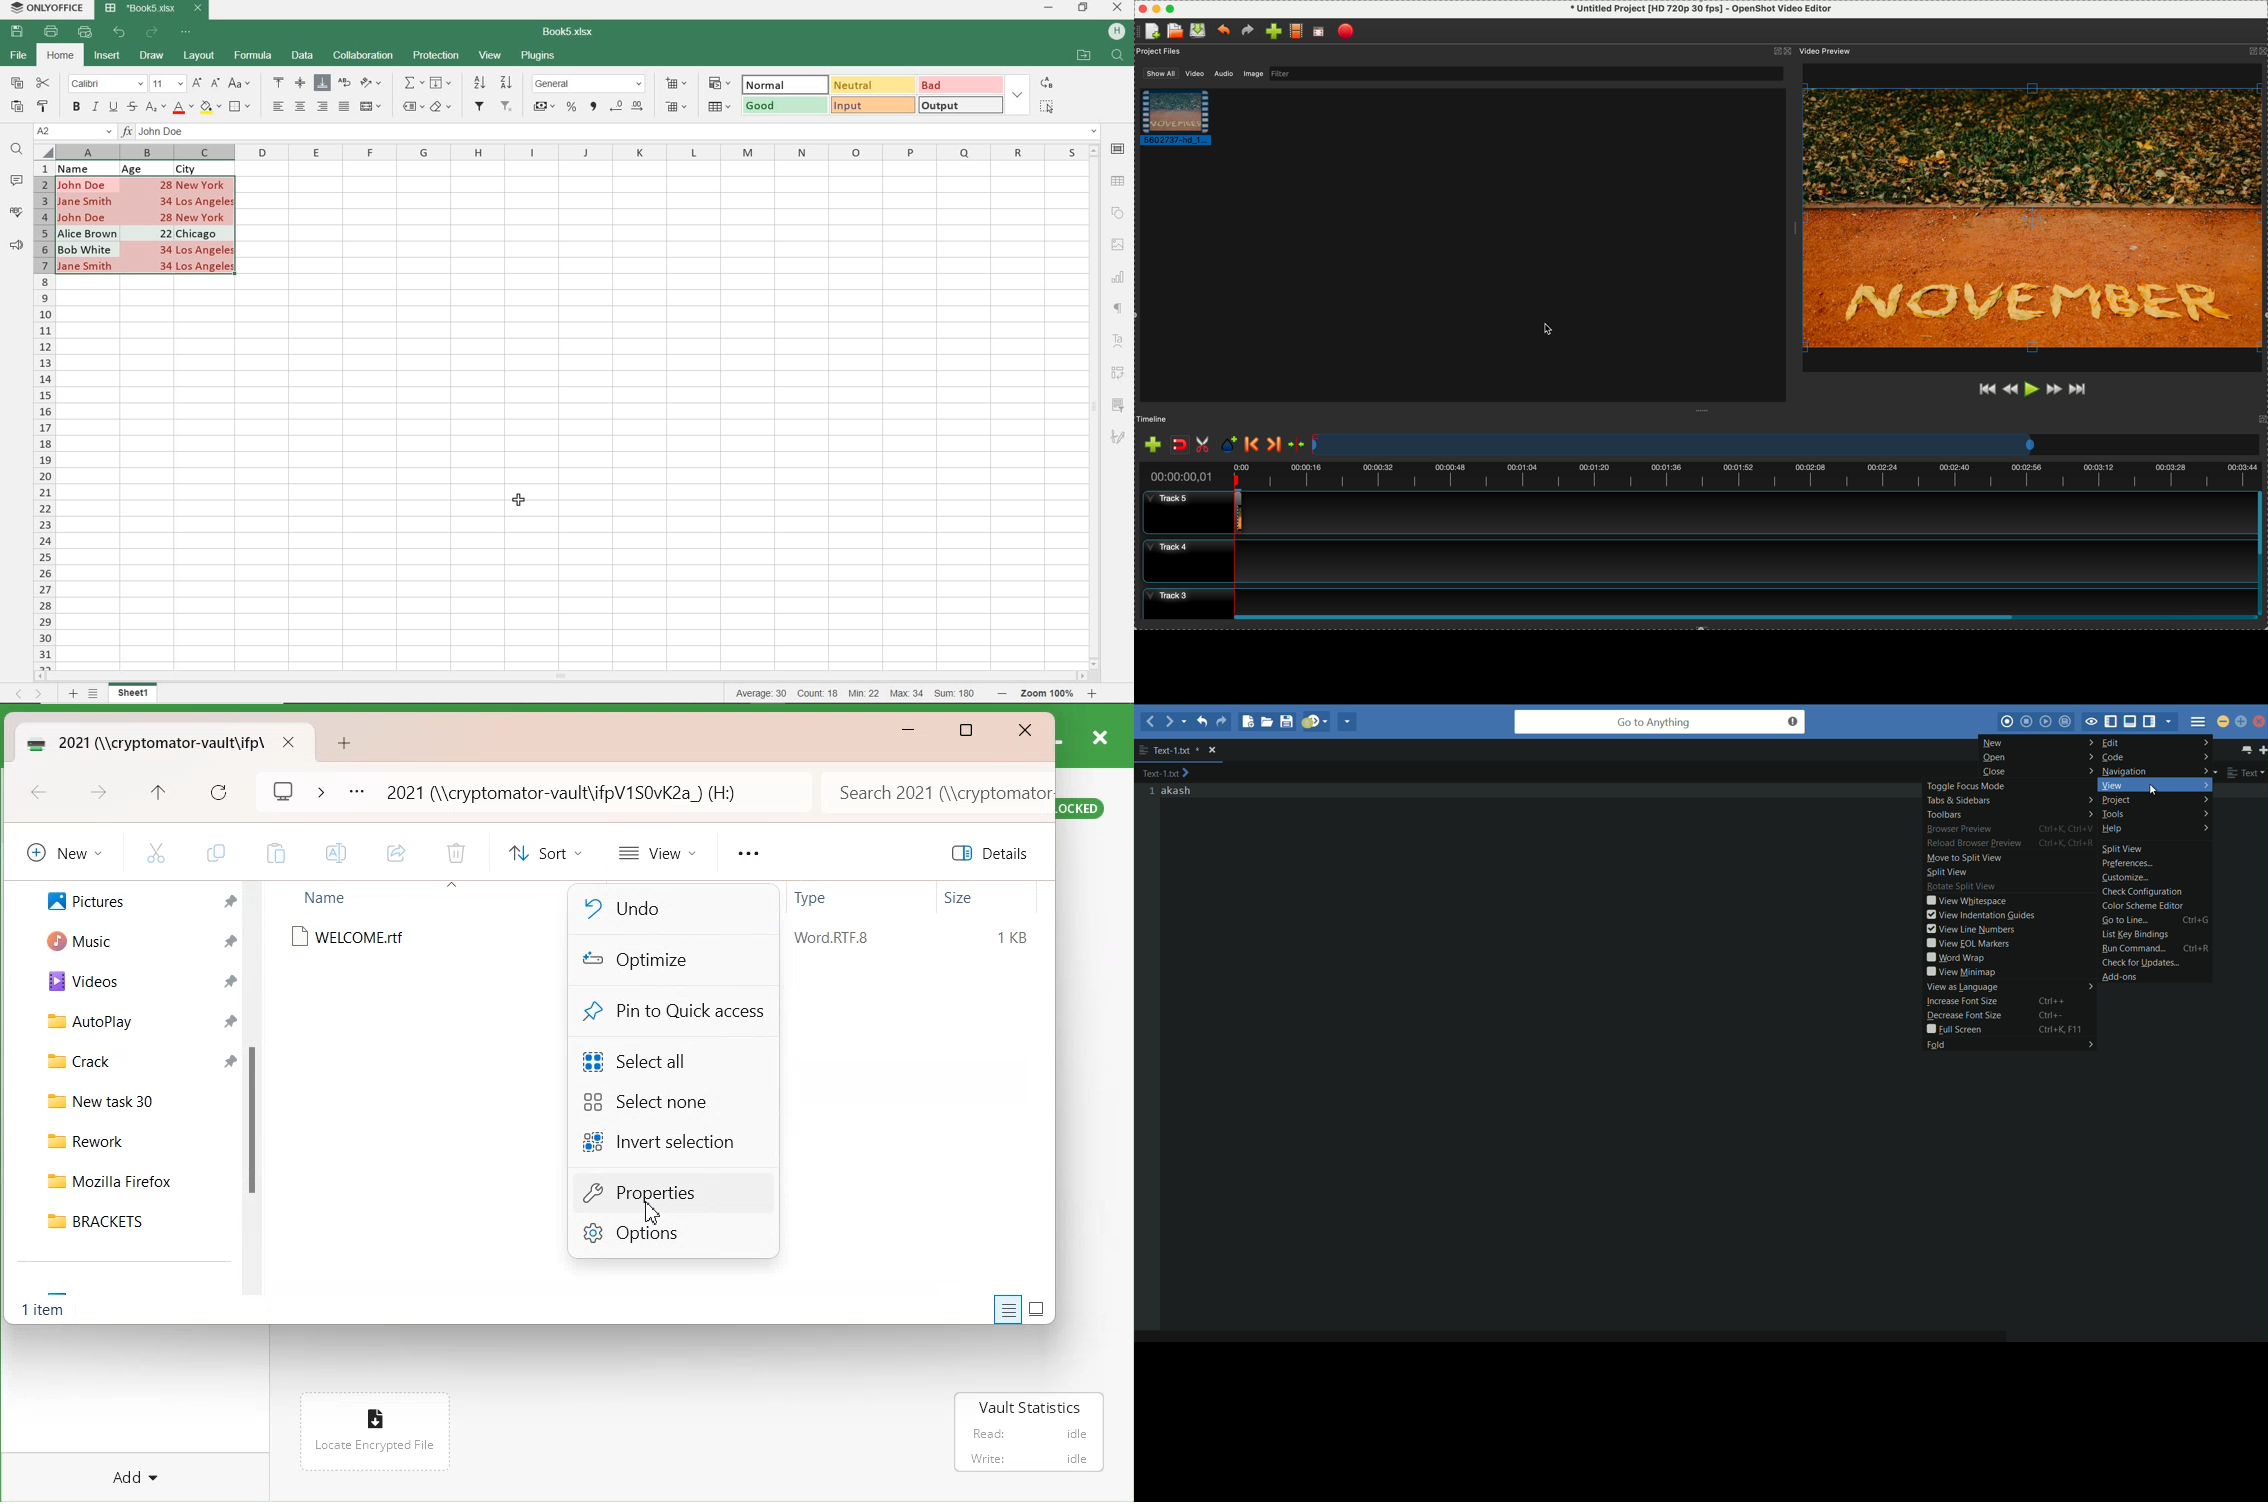  I want to click on QUICK PRINT, so click(85, 32).